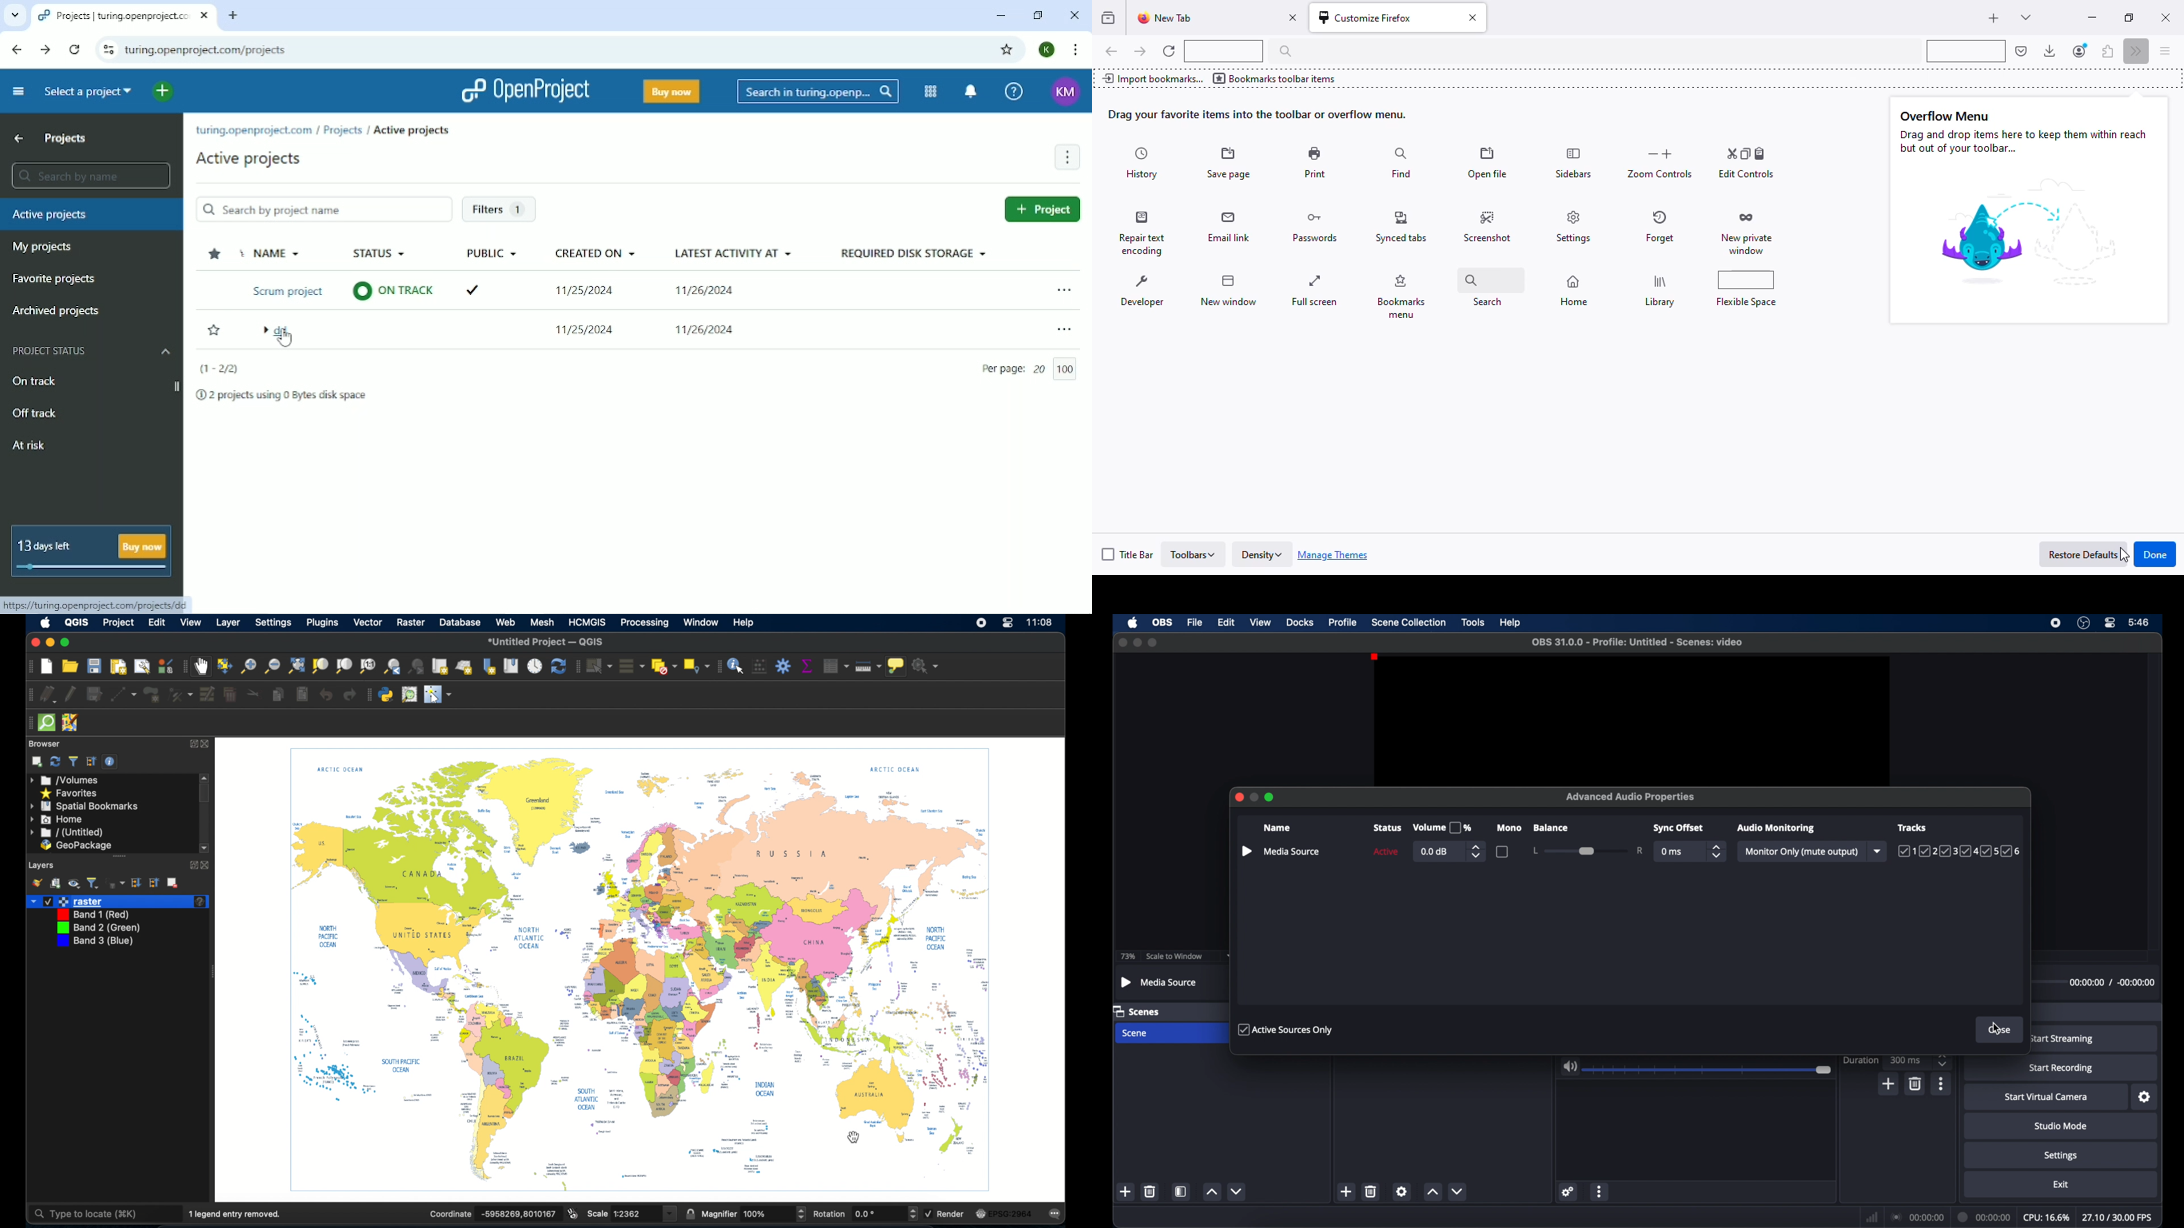  Describe the element at coordinates (2139, 621) in the screenshot. I see `time` at that location.